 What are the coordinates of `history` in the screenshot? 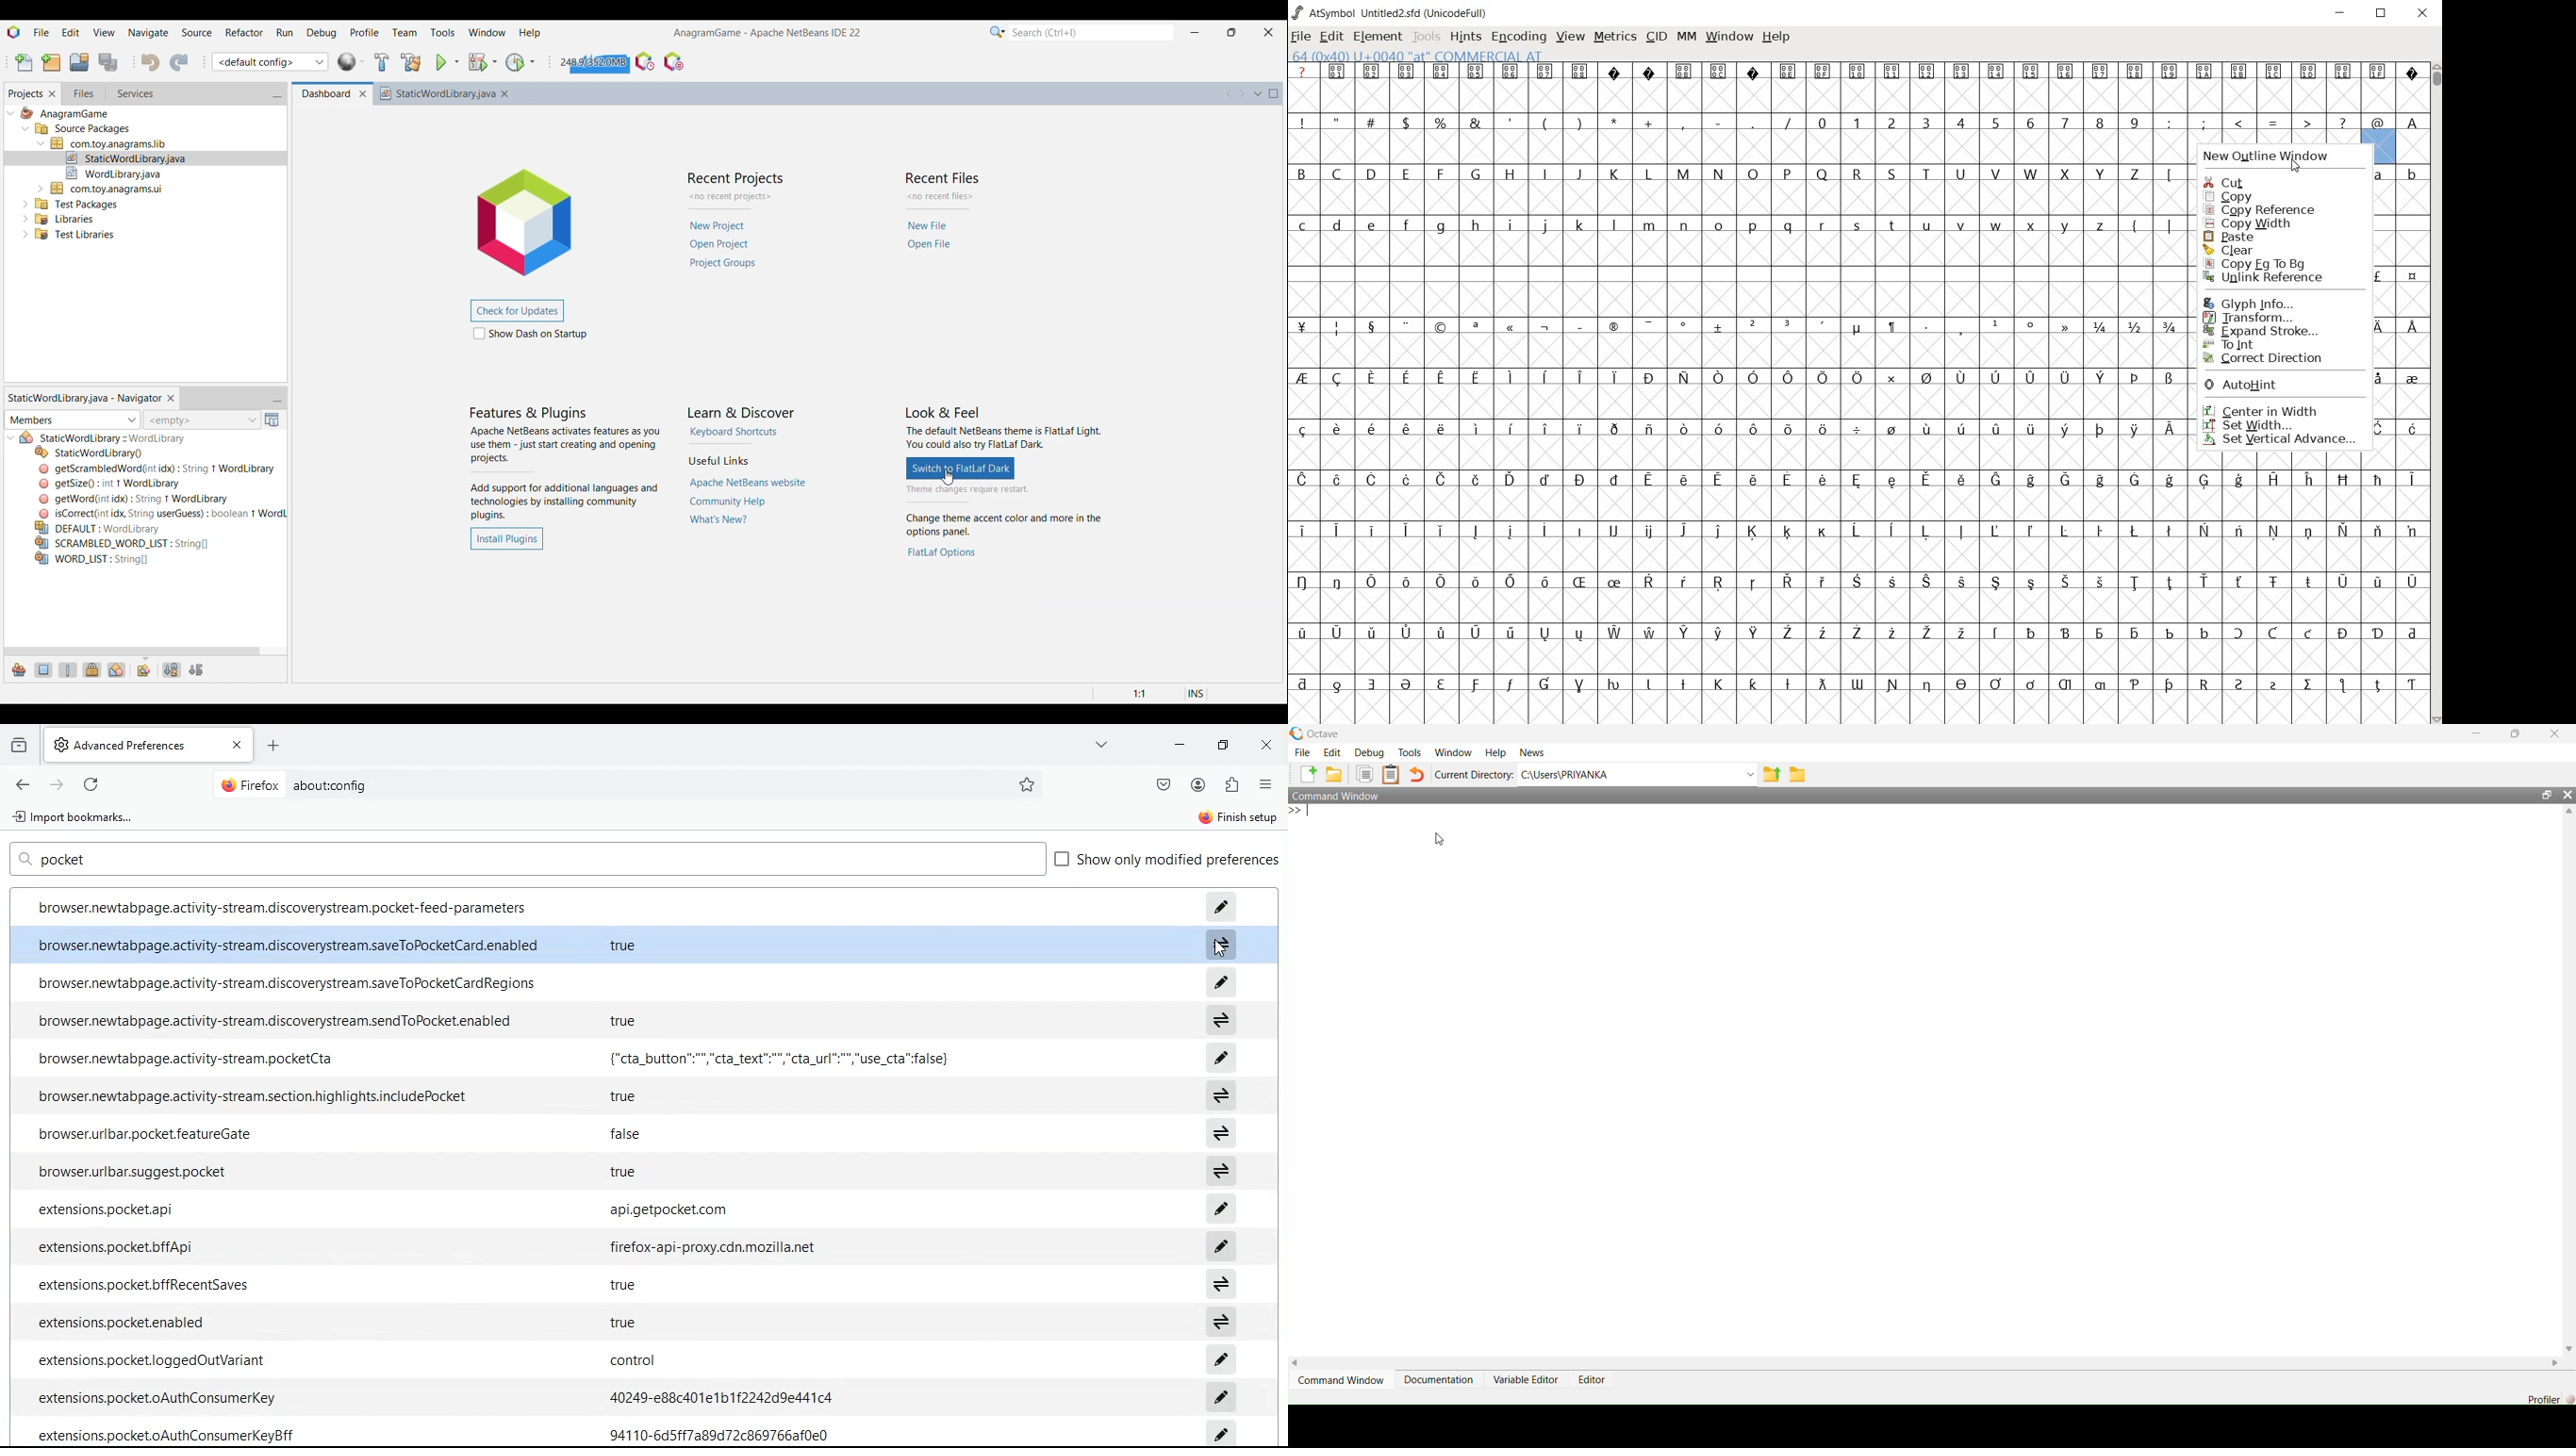 It's located at (20, 746).